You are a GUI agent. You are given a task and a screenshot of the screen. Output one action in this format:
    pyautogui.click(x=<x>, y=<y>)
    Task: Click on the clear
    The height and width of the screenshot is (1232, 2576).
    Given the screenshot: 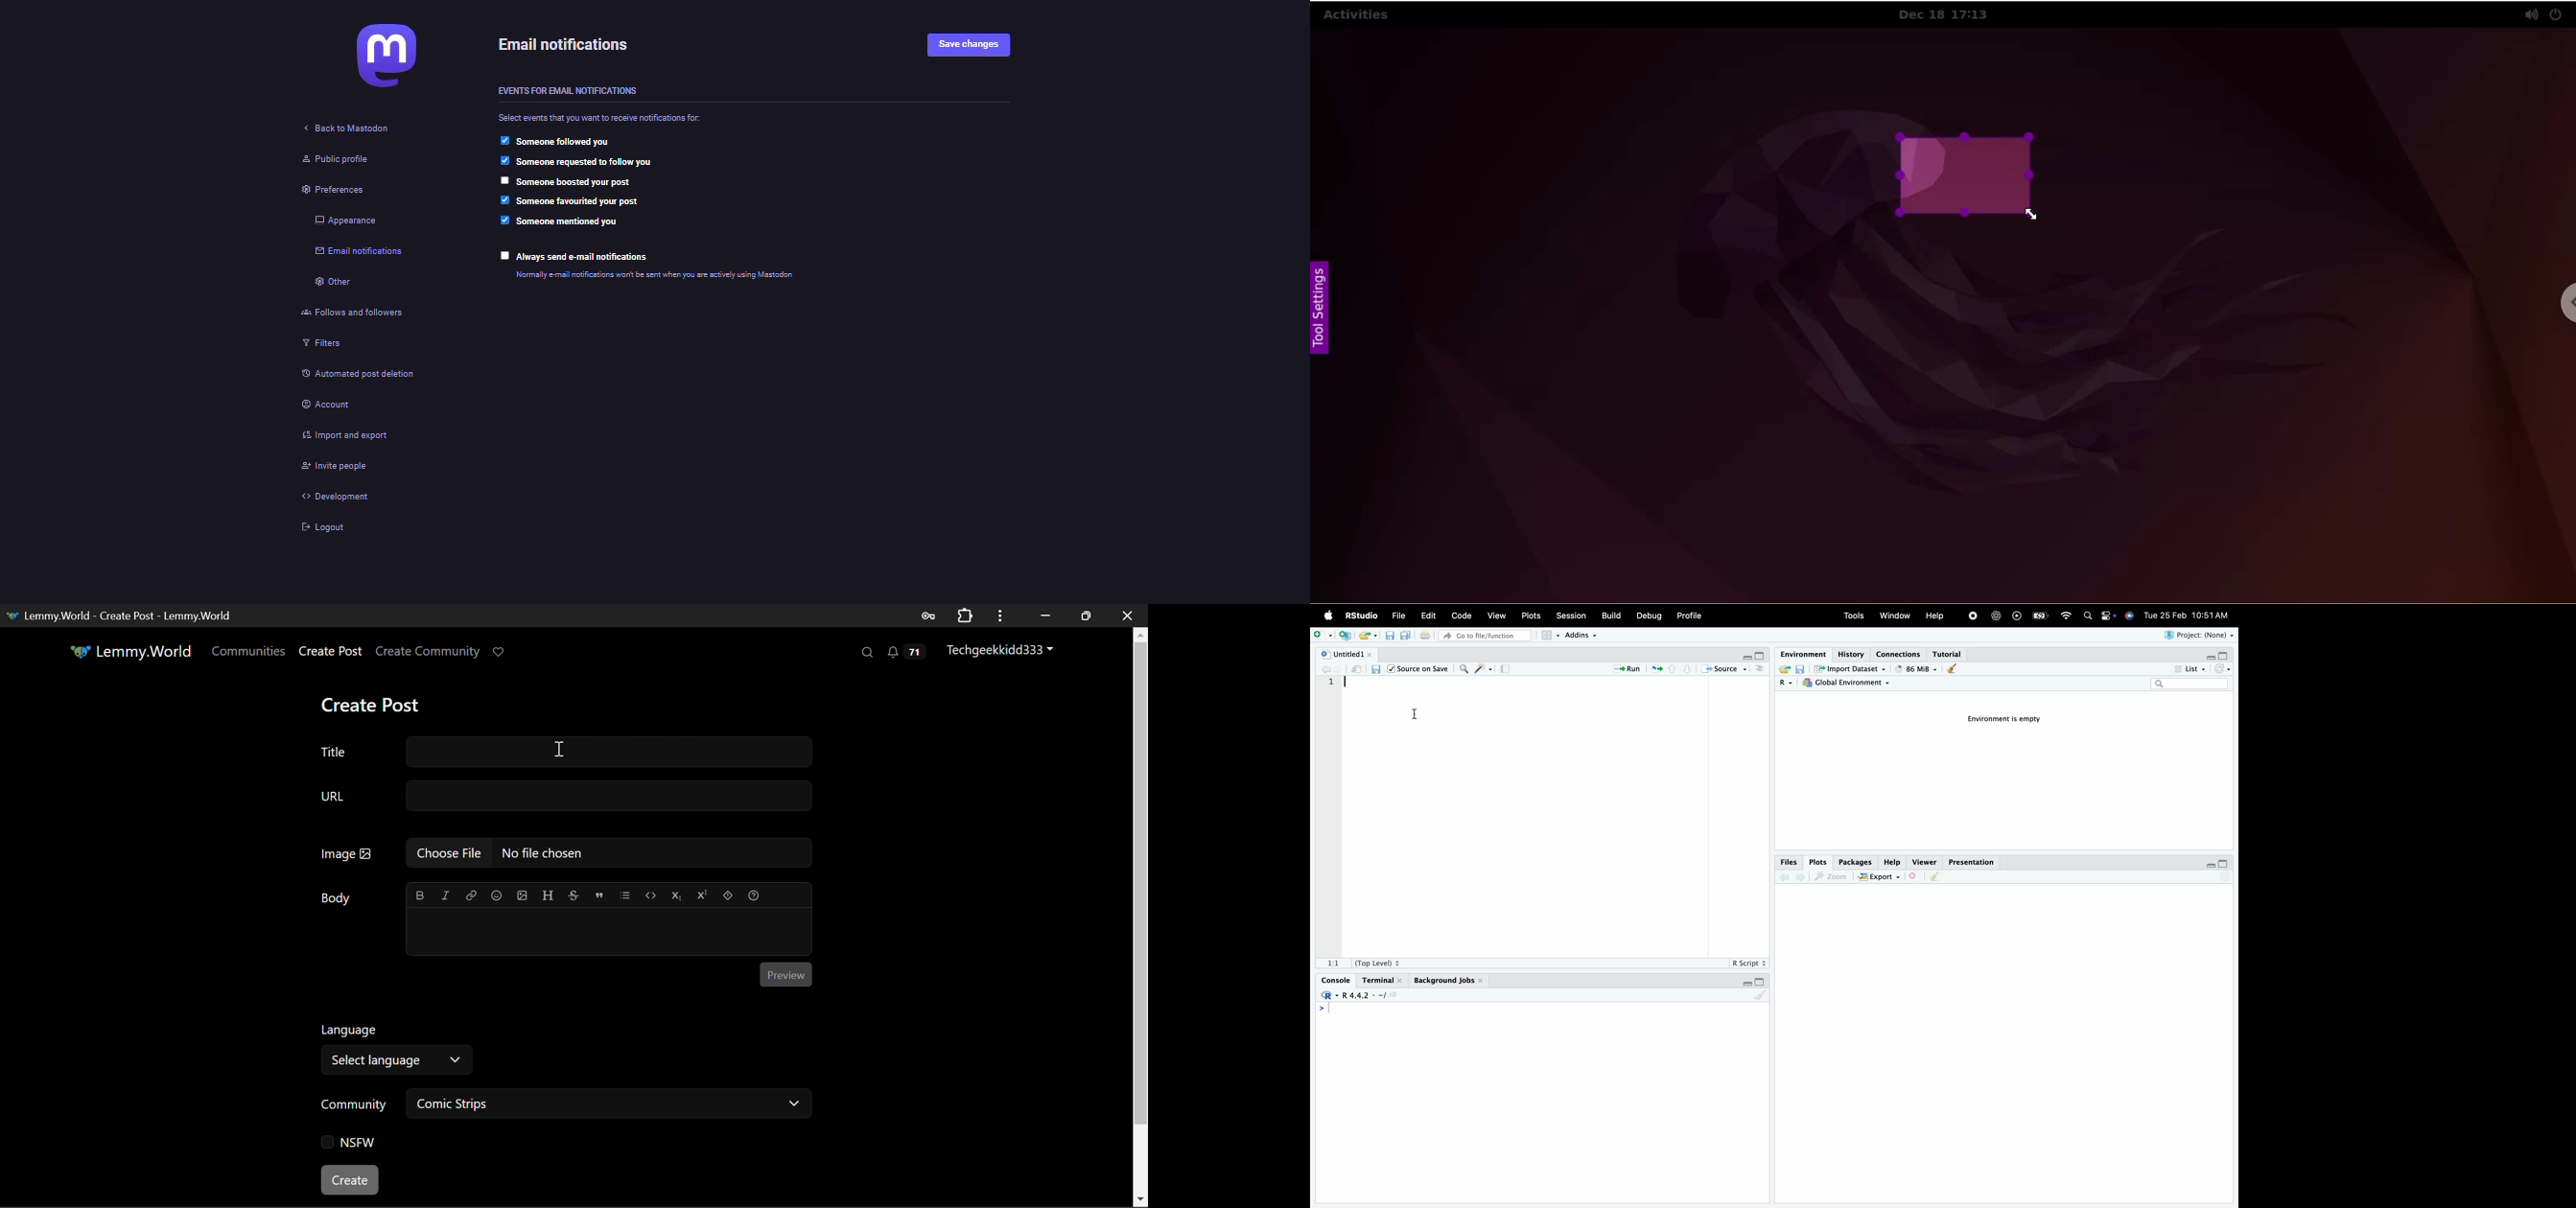 What is the action you would take?
    pyautogui.click(x=1952, y=669)
    